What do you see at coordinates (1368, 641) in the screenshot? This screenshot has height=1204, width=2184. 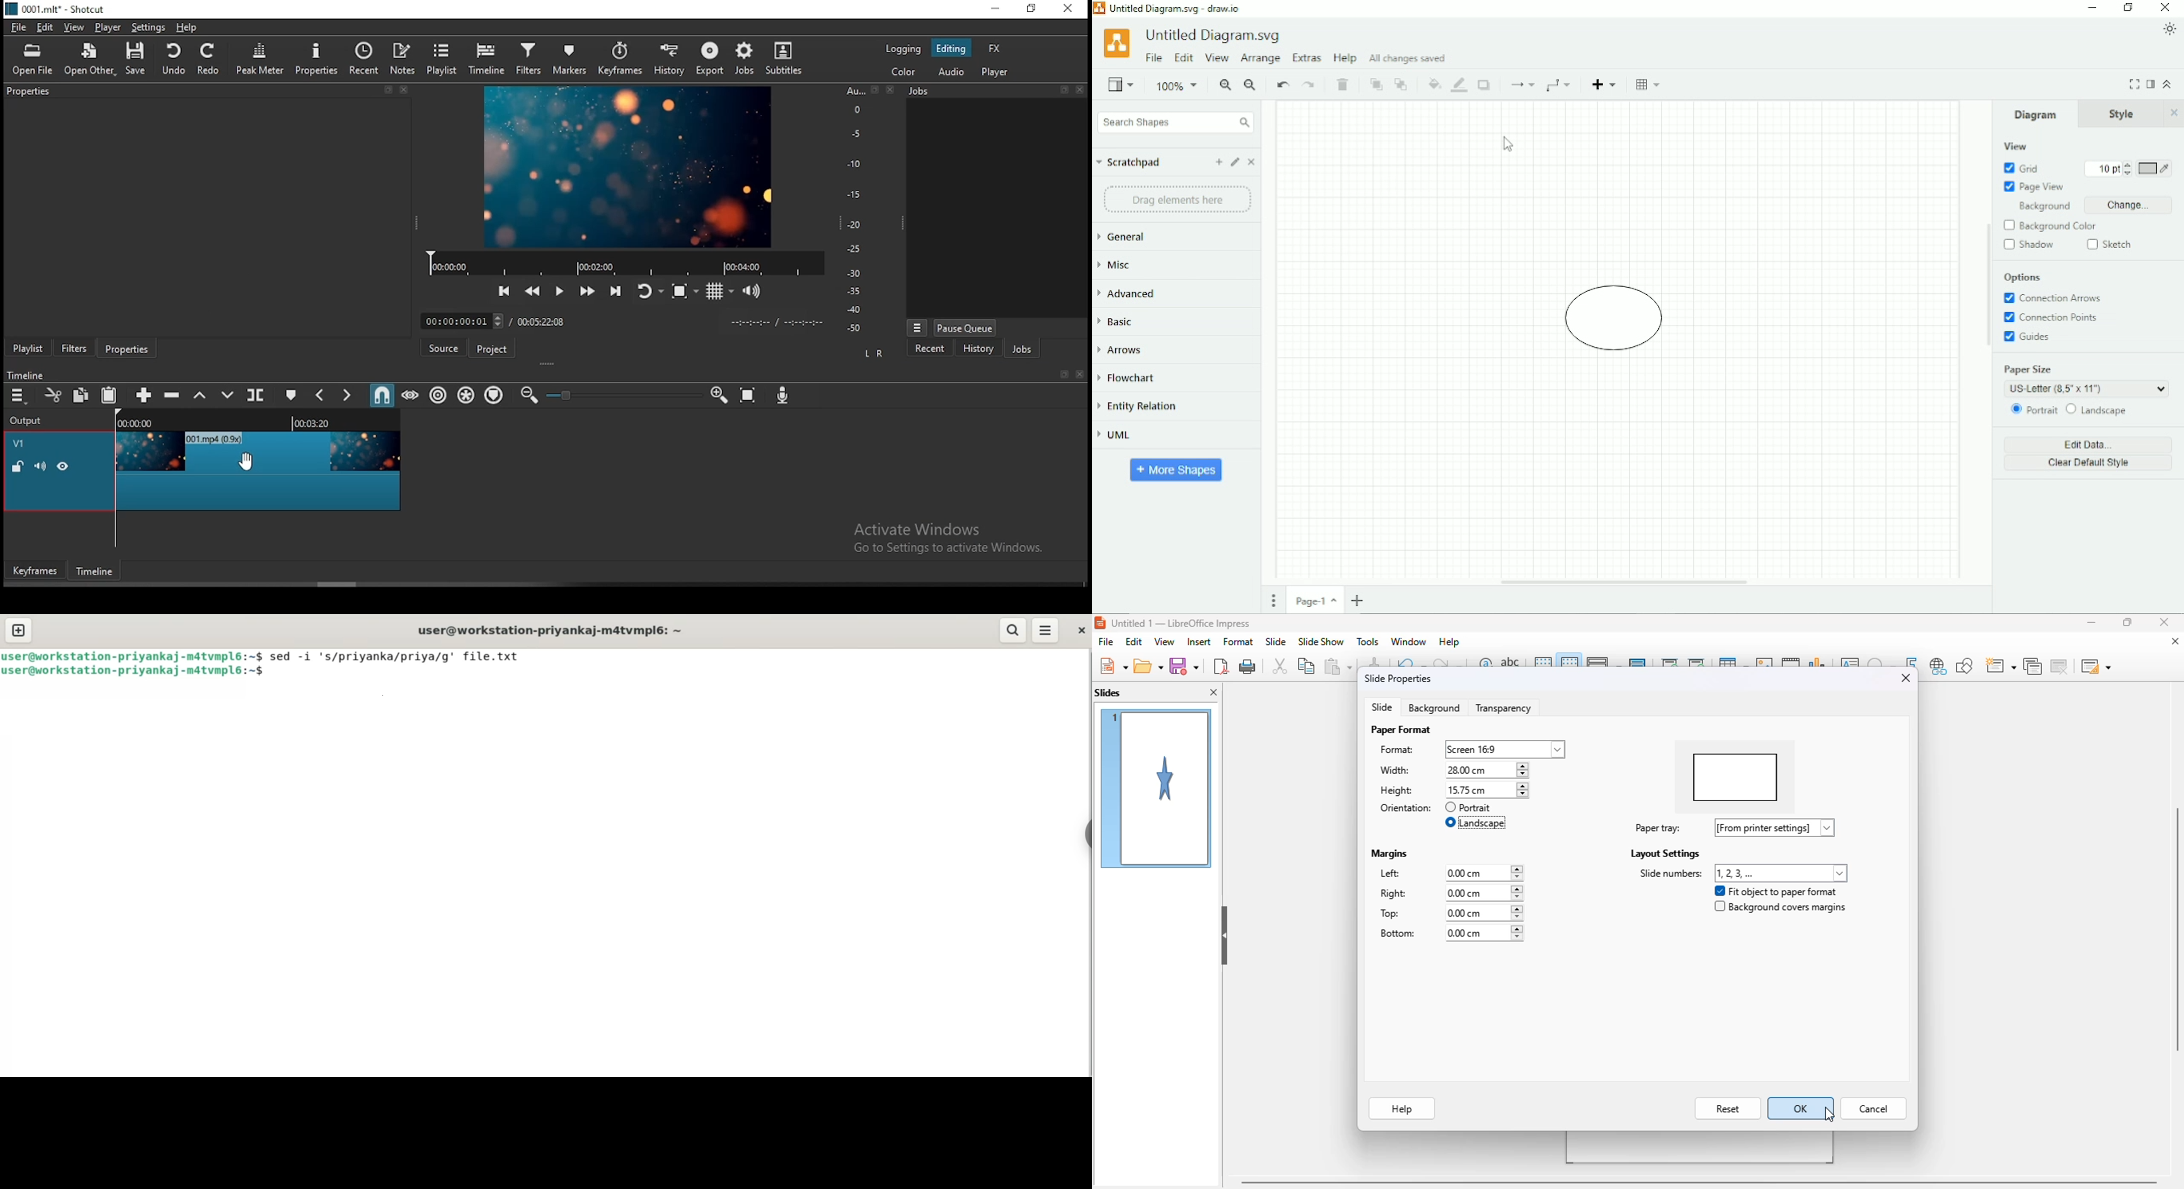 I see `tools` at bounding box center [1368, 641].